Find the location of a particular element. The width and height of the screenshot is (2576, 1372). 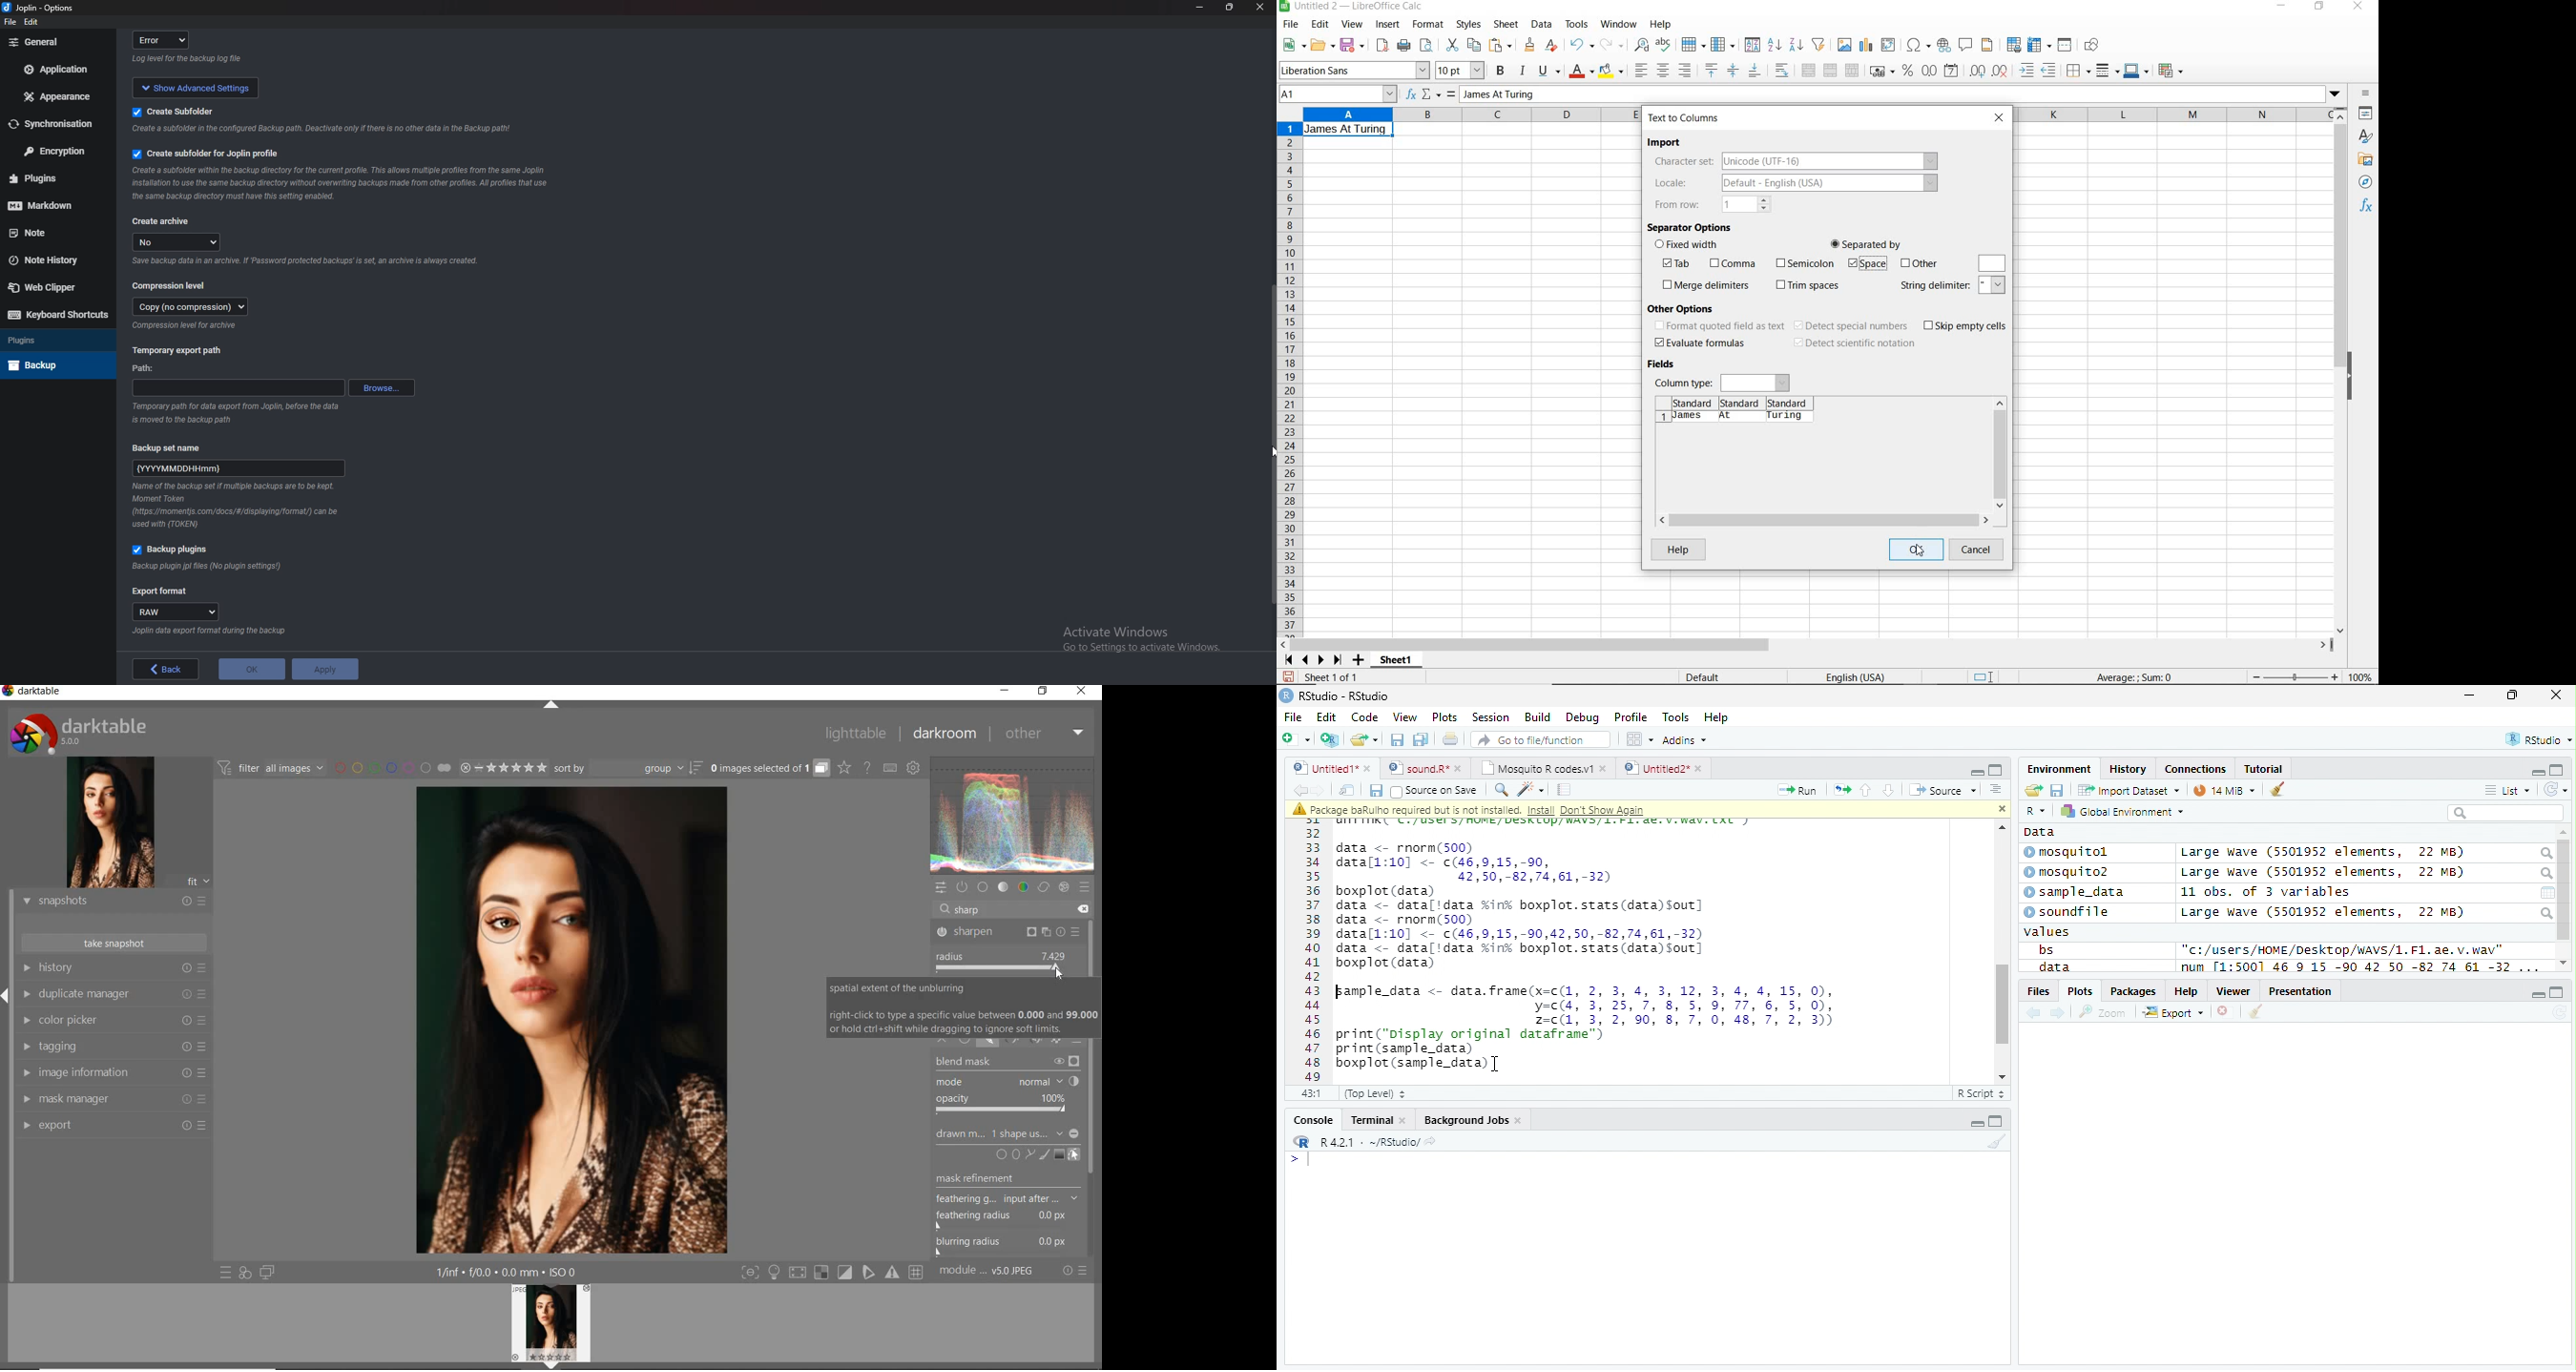

freeze rows and columns is located at coordinates (2040, 45).